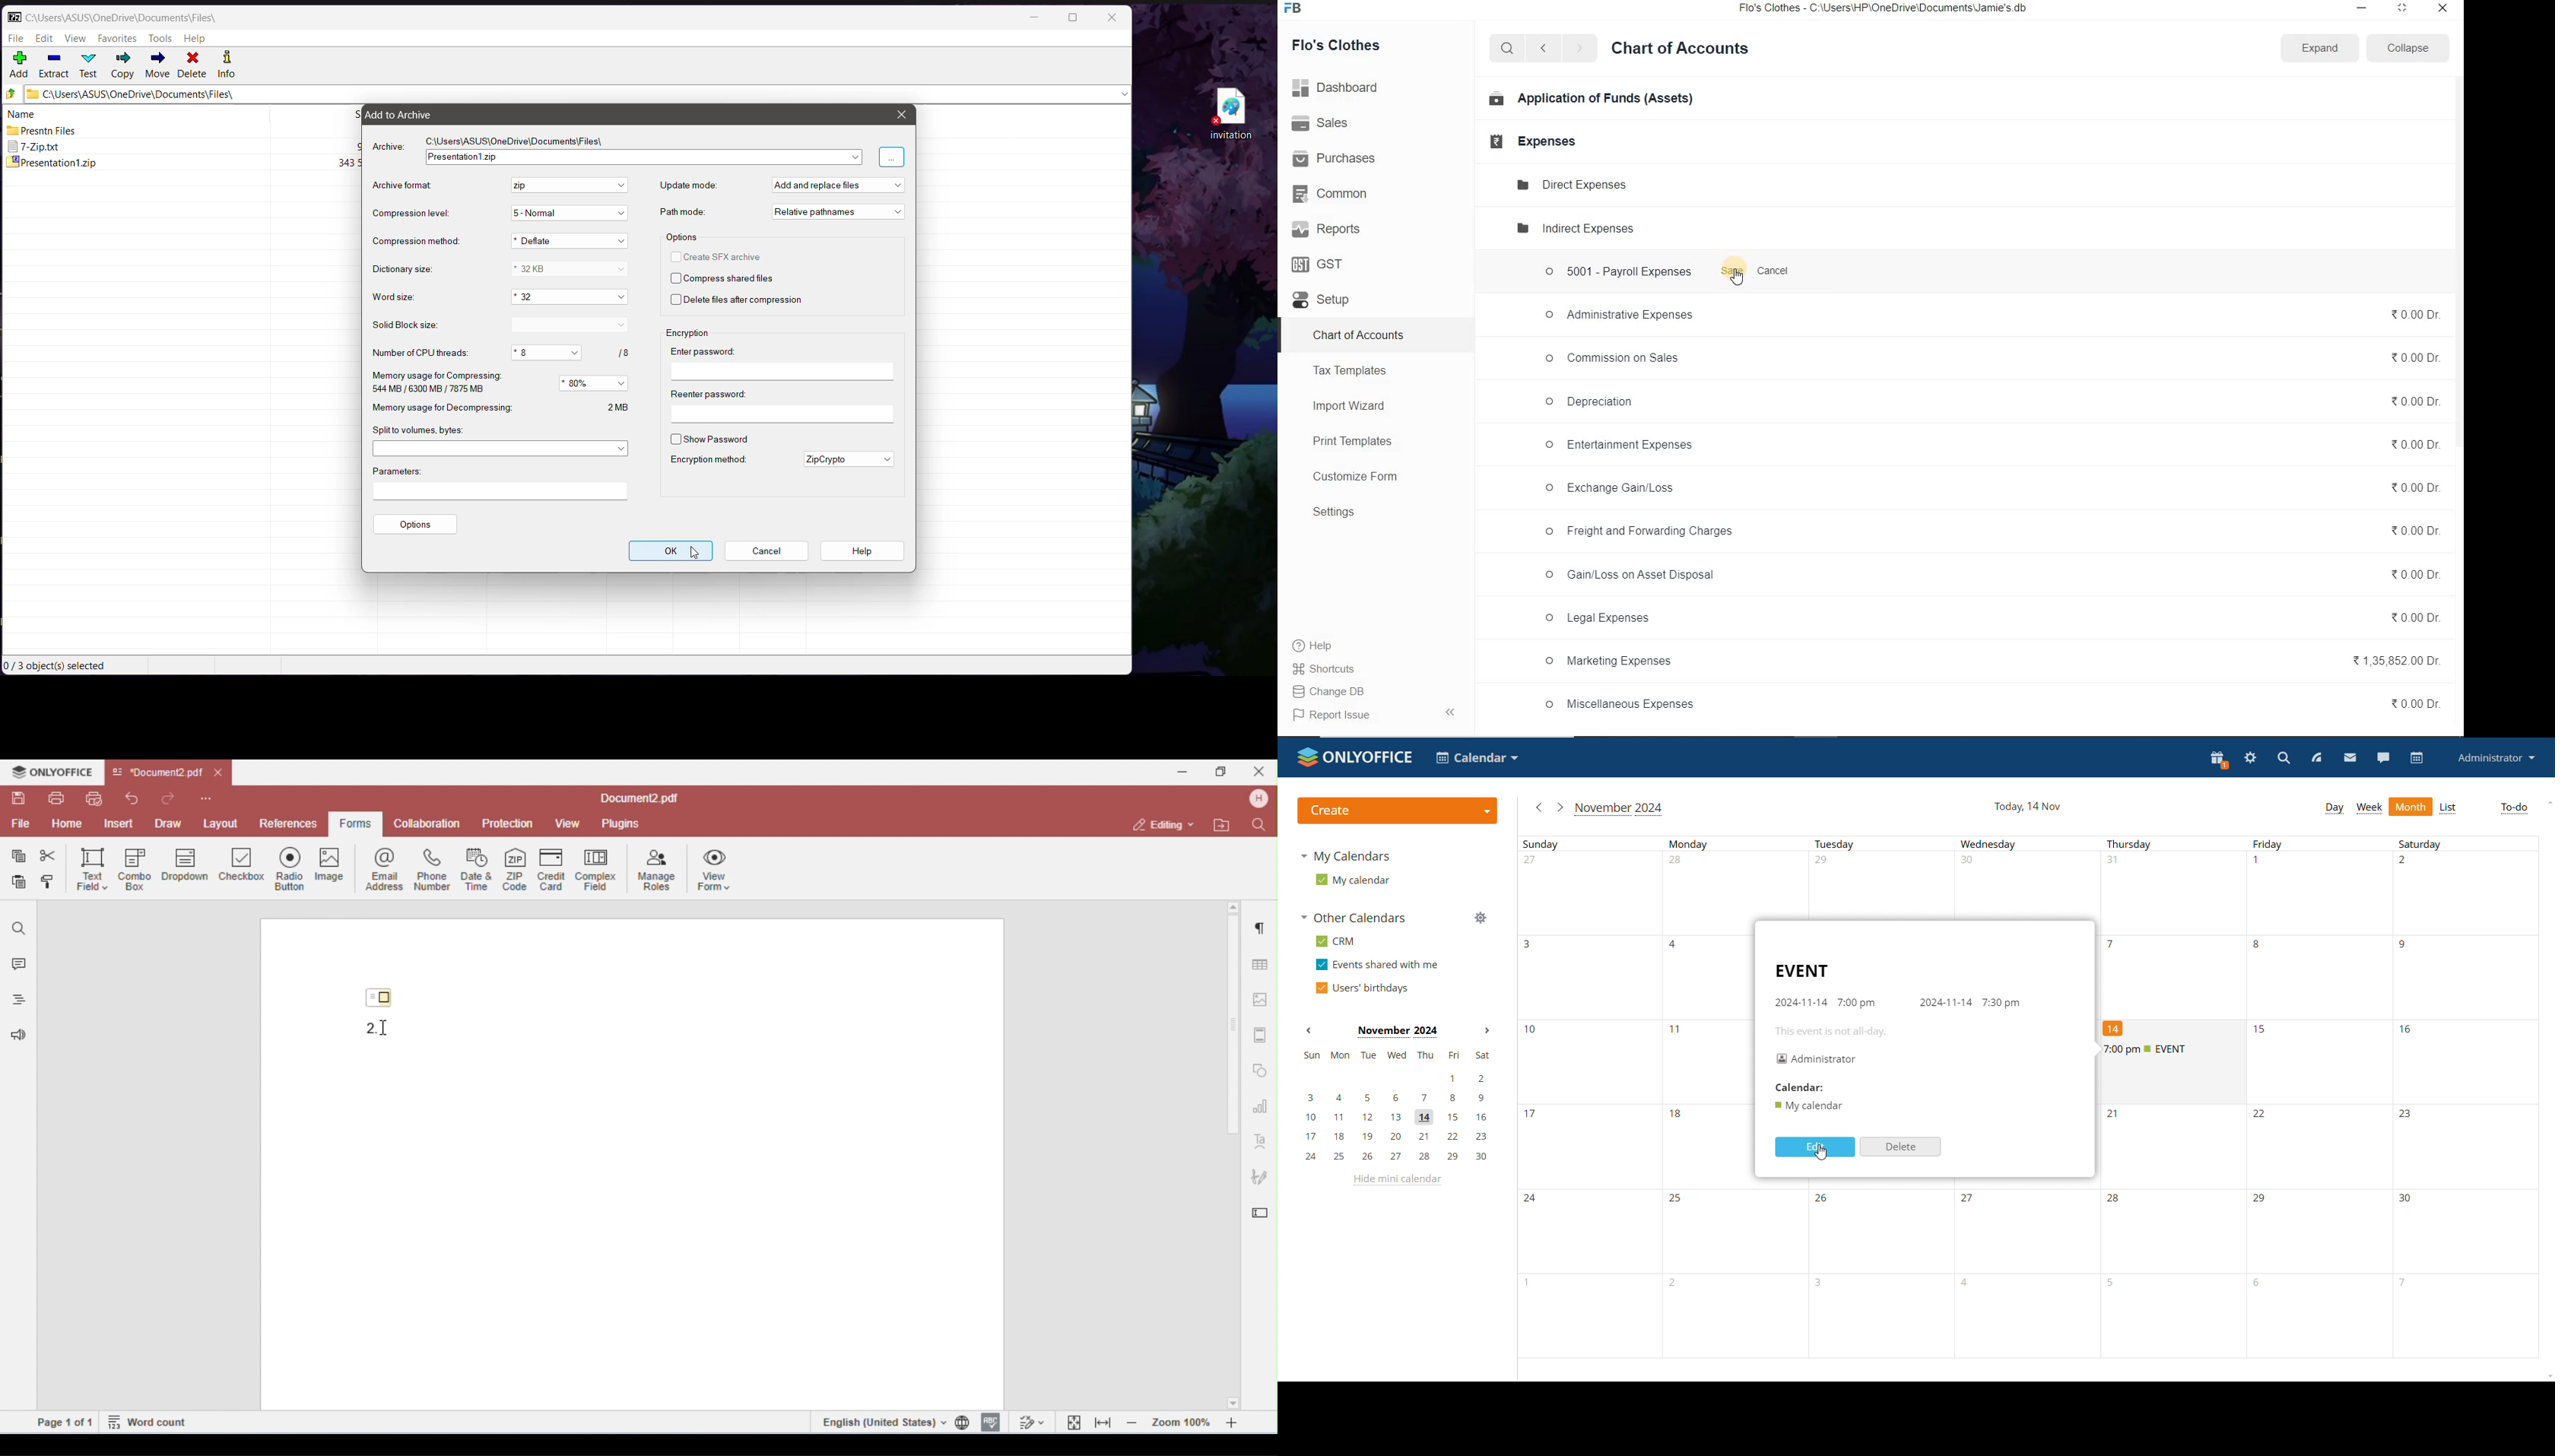 This screenshot has height=1456, width=2576. I want to click on  Help, so click(1321, 646).